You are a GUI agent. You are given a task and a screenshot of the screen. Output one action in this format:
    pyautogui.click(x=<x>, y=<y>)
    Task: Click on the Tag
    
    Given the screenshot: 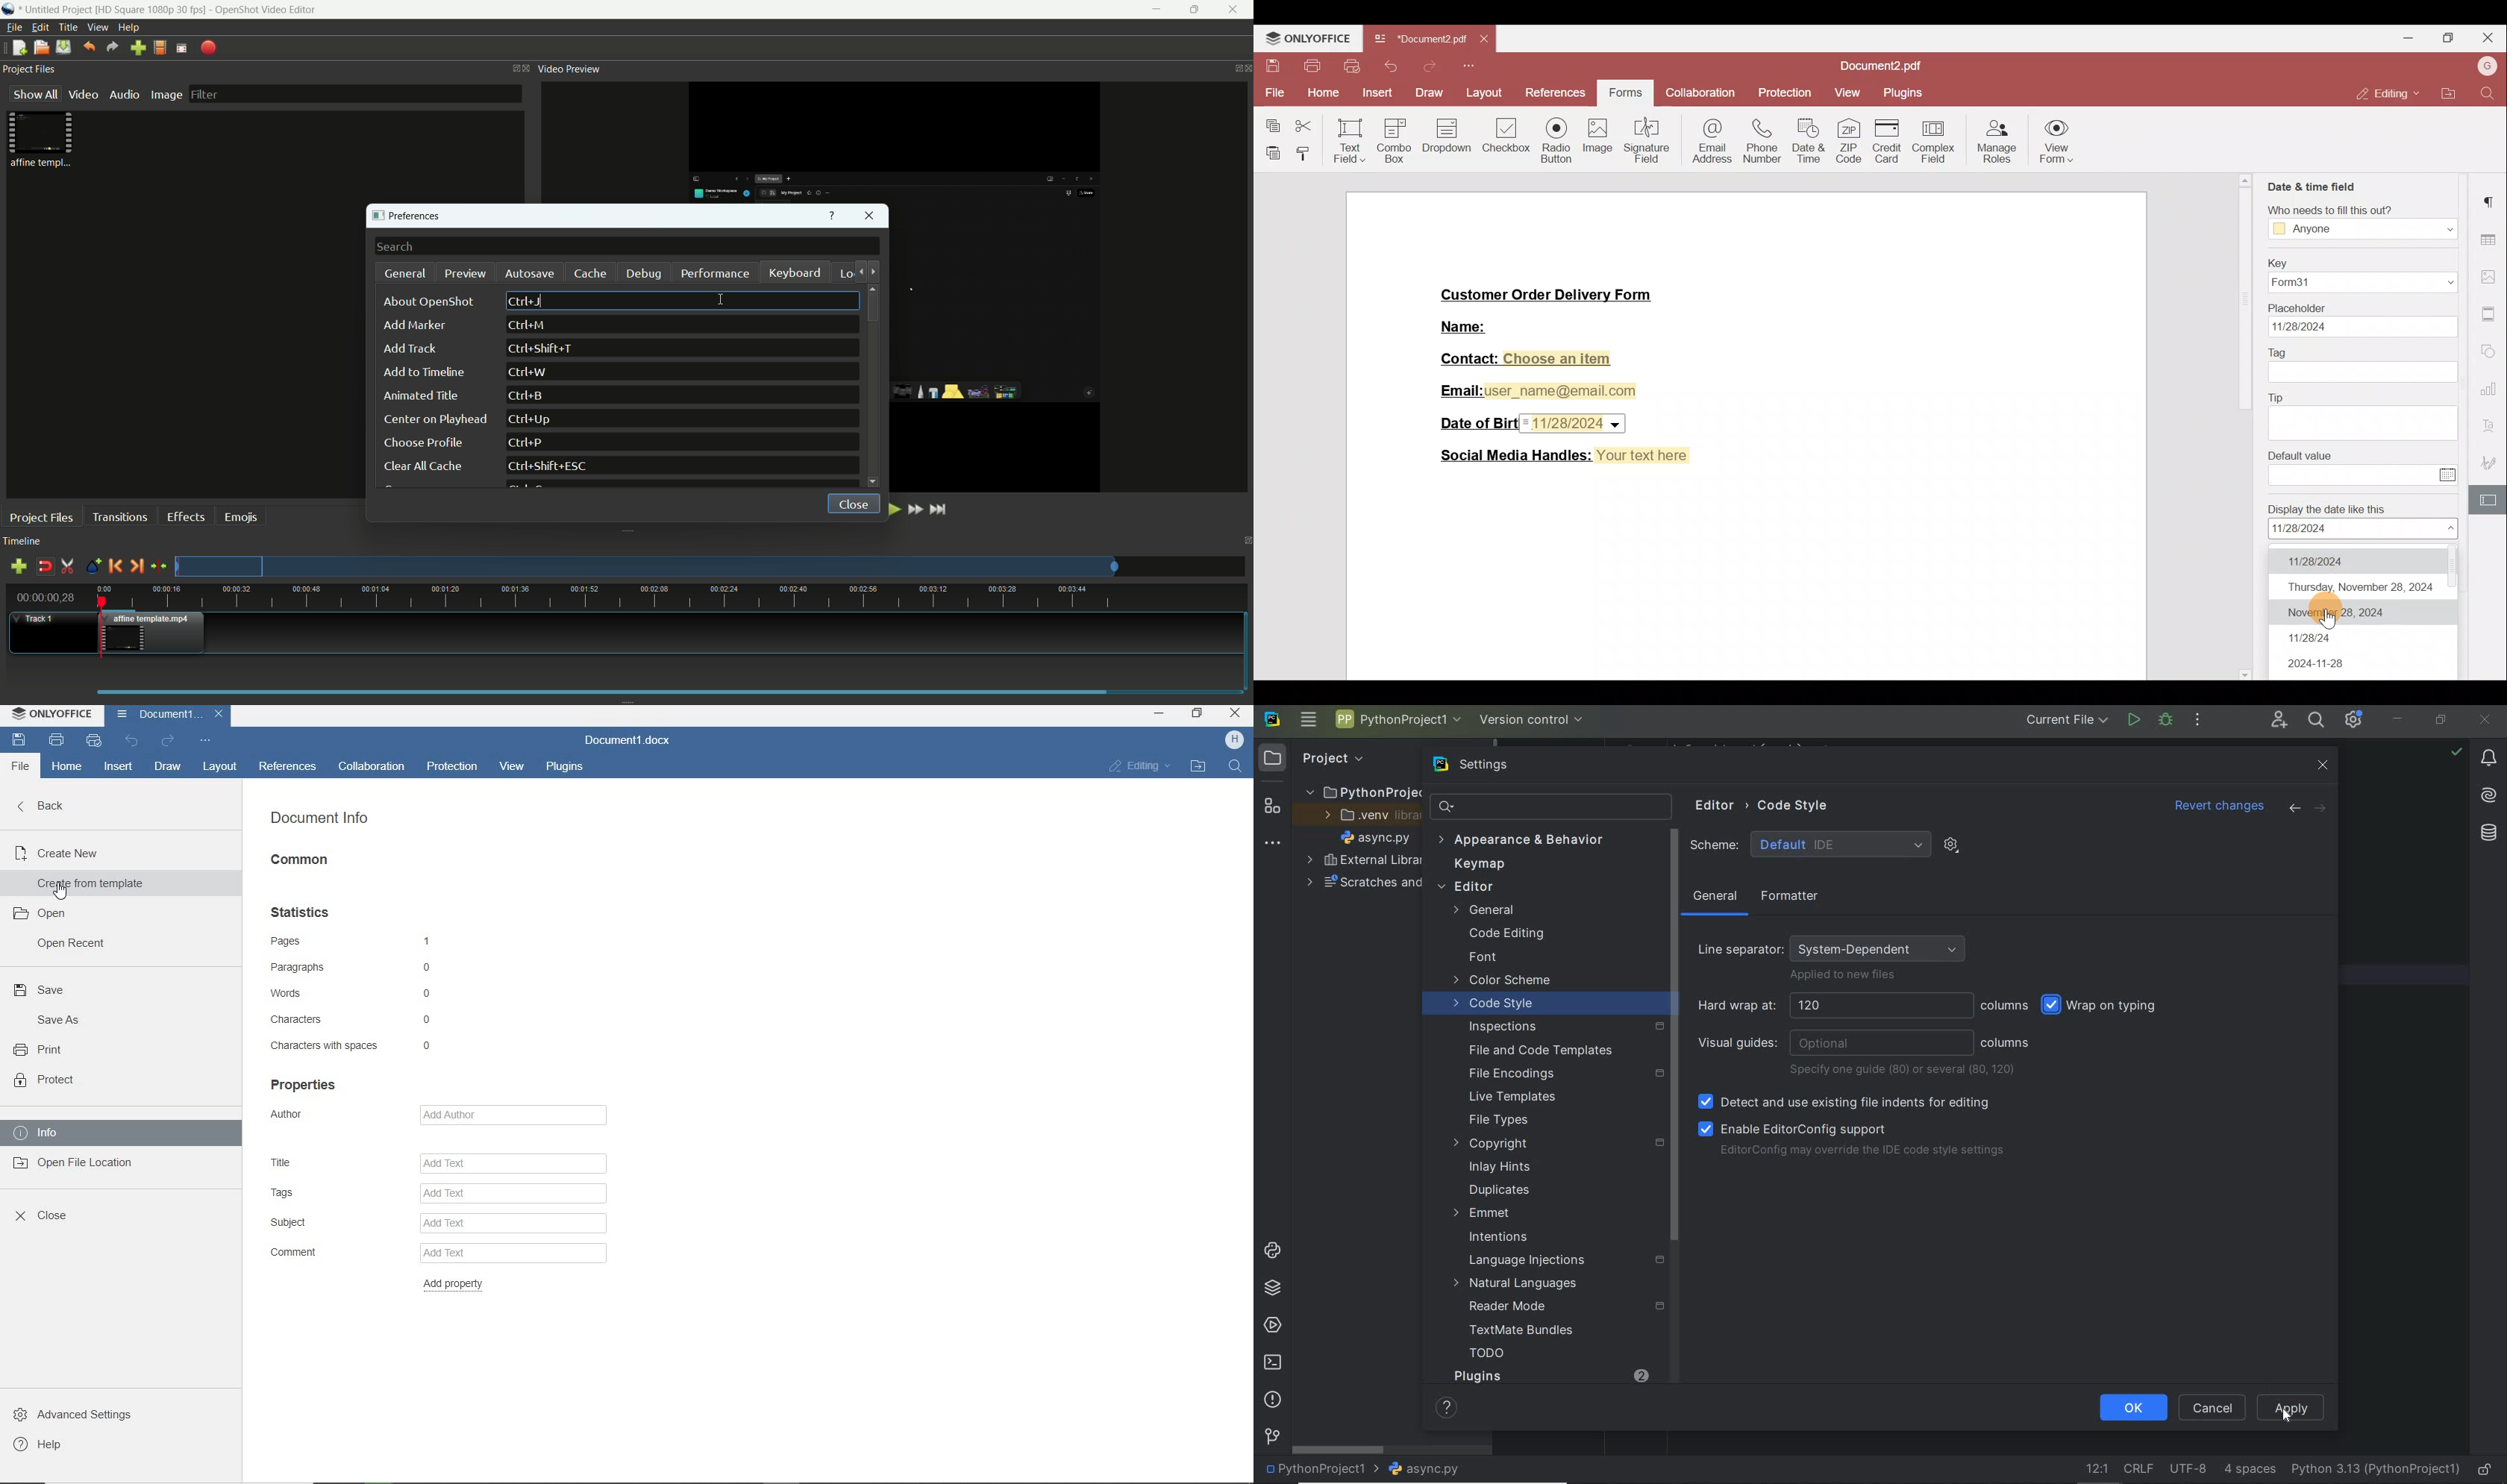 What is the action you would take?
    pyautogui.click(x=2279, y=353)
    